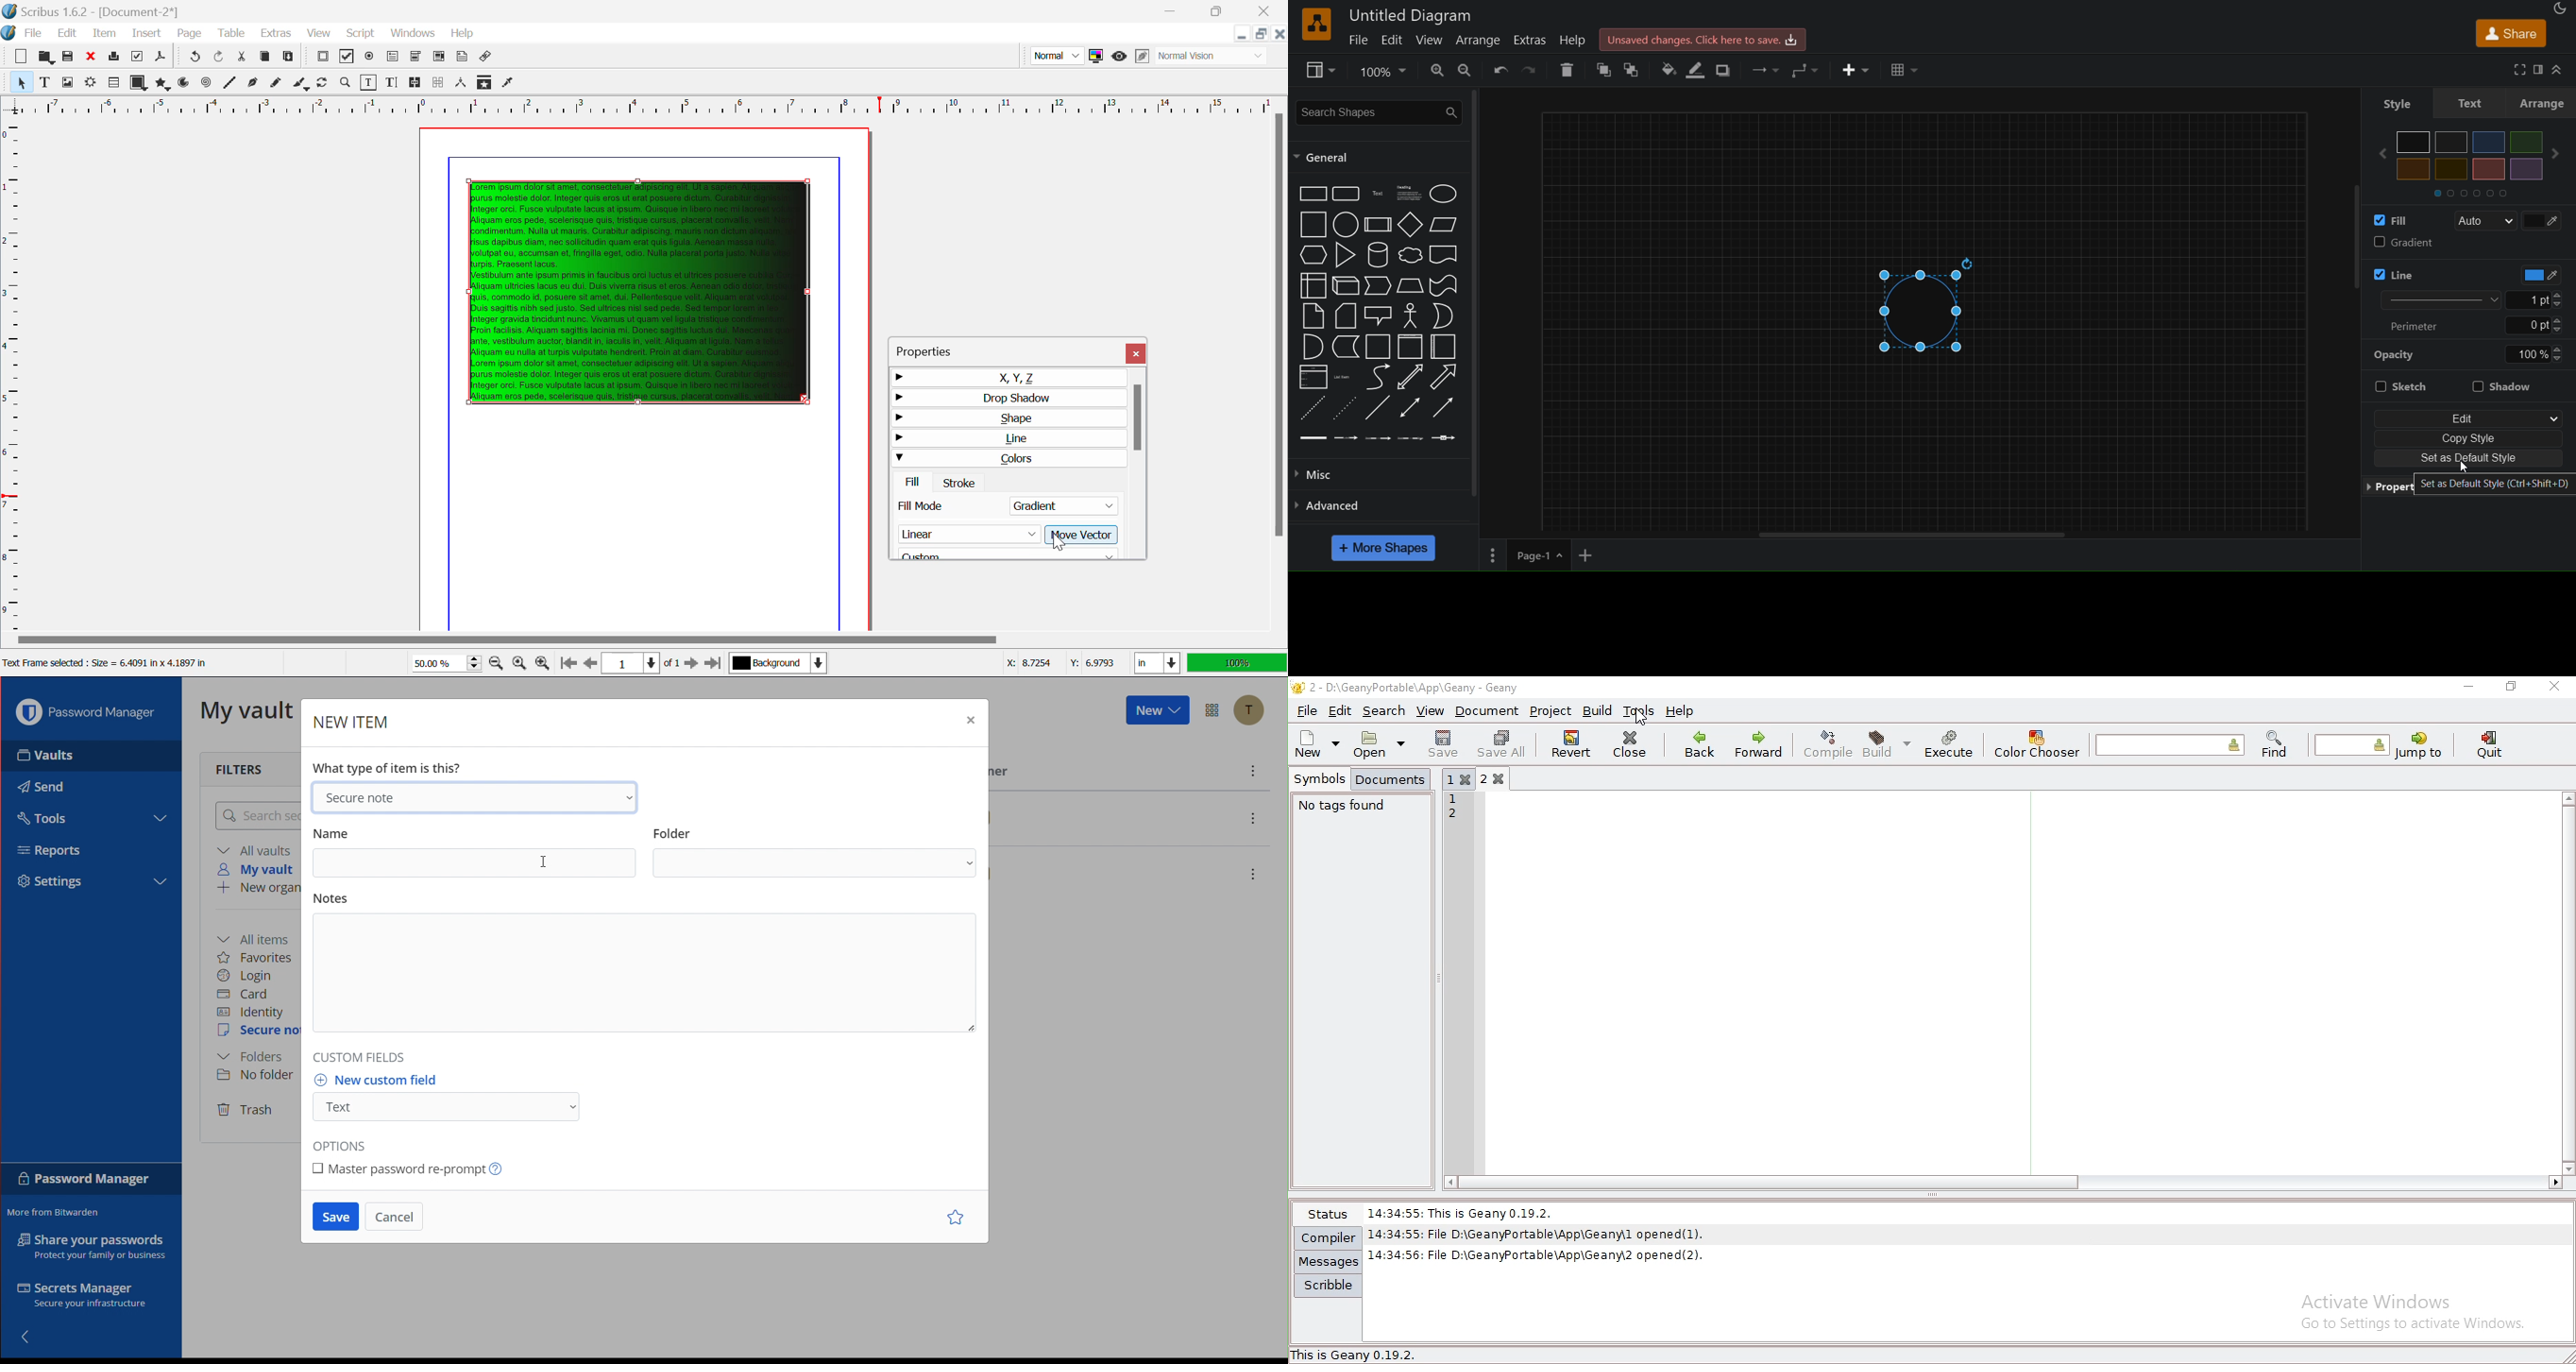 The image size is (2576, 1372). I want to click on document, so click(1446, 257).